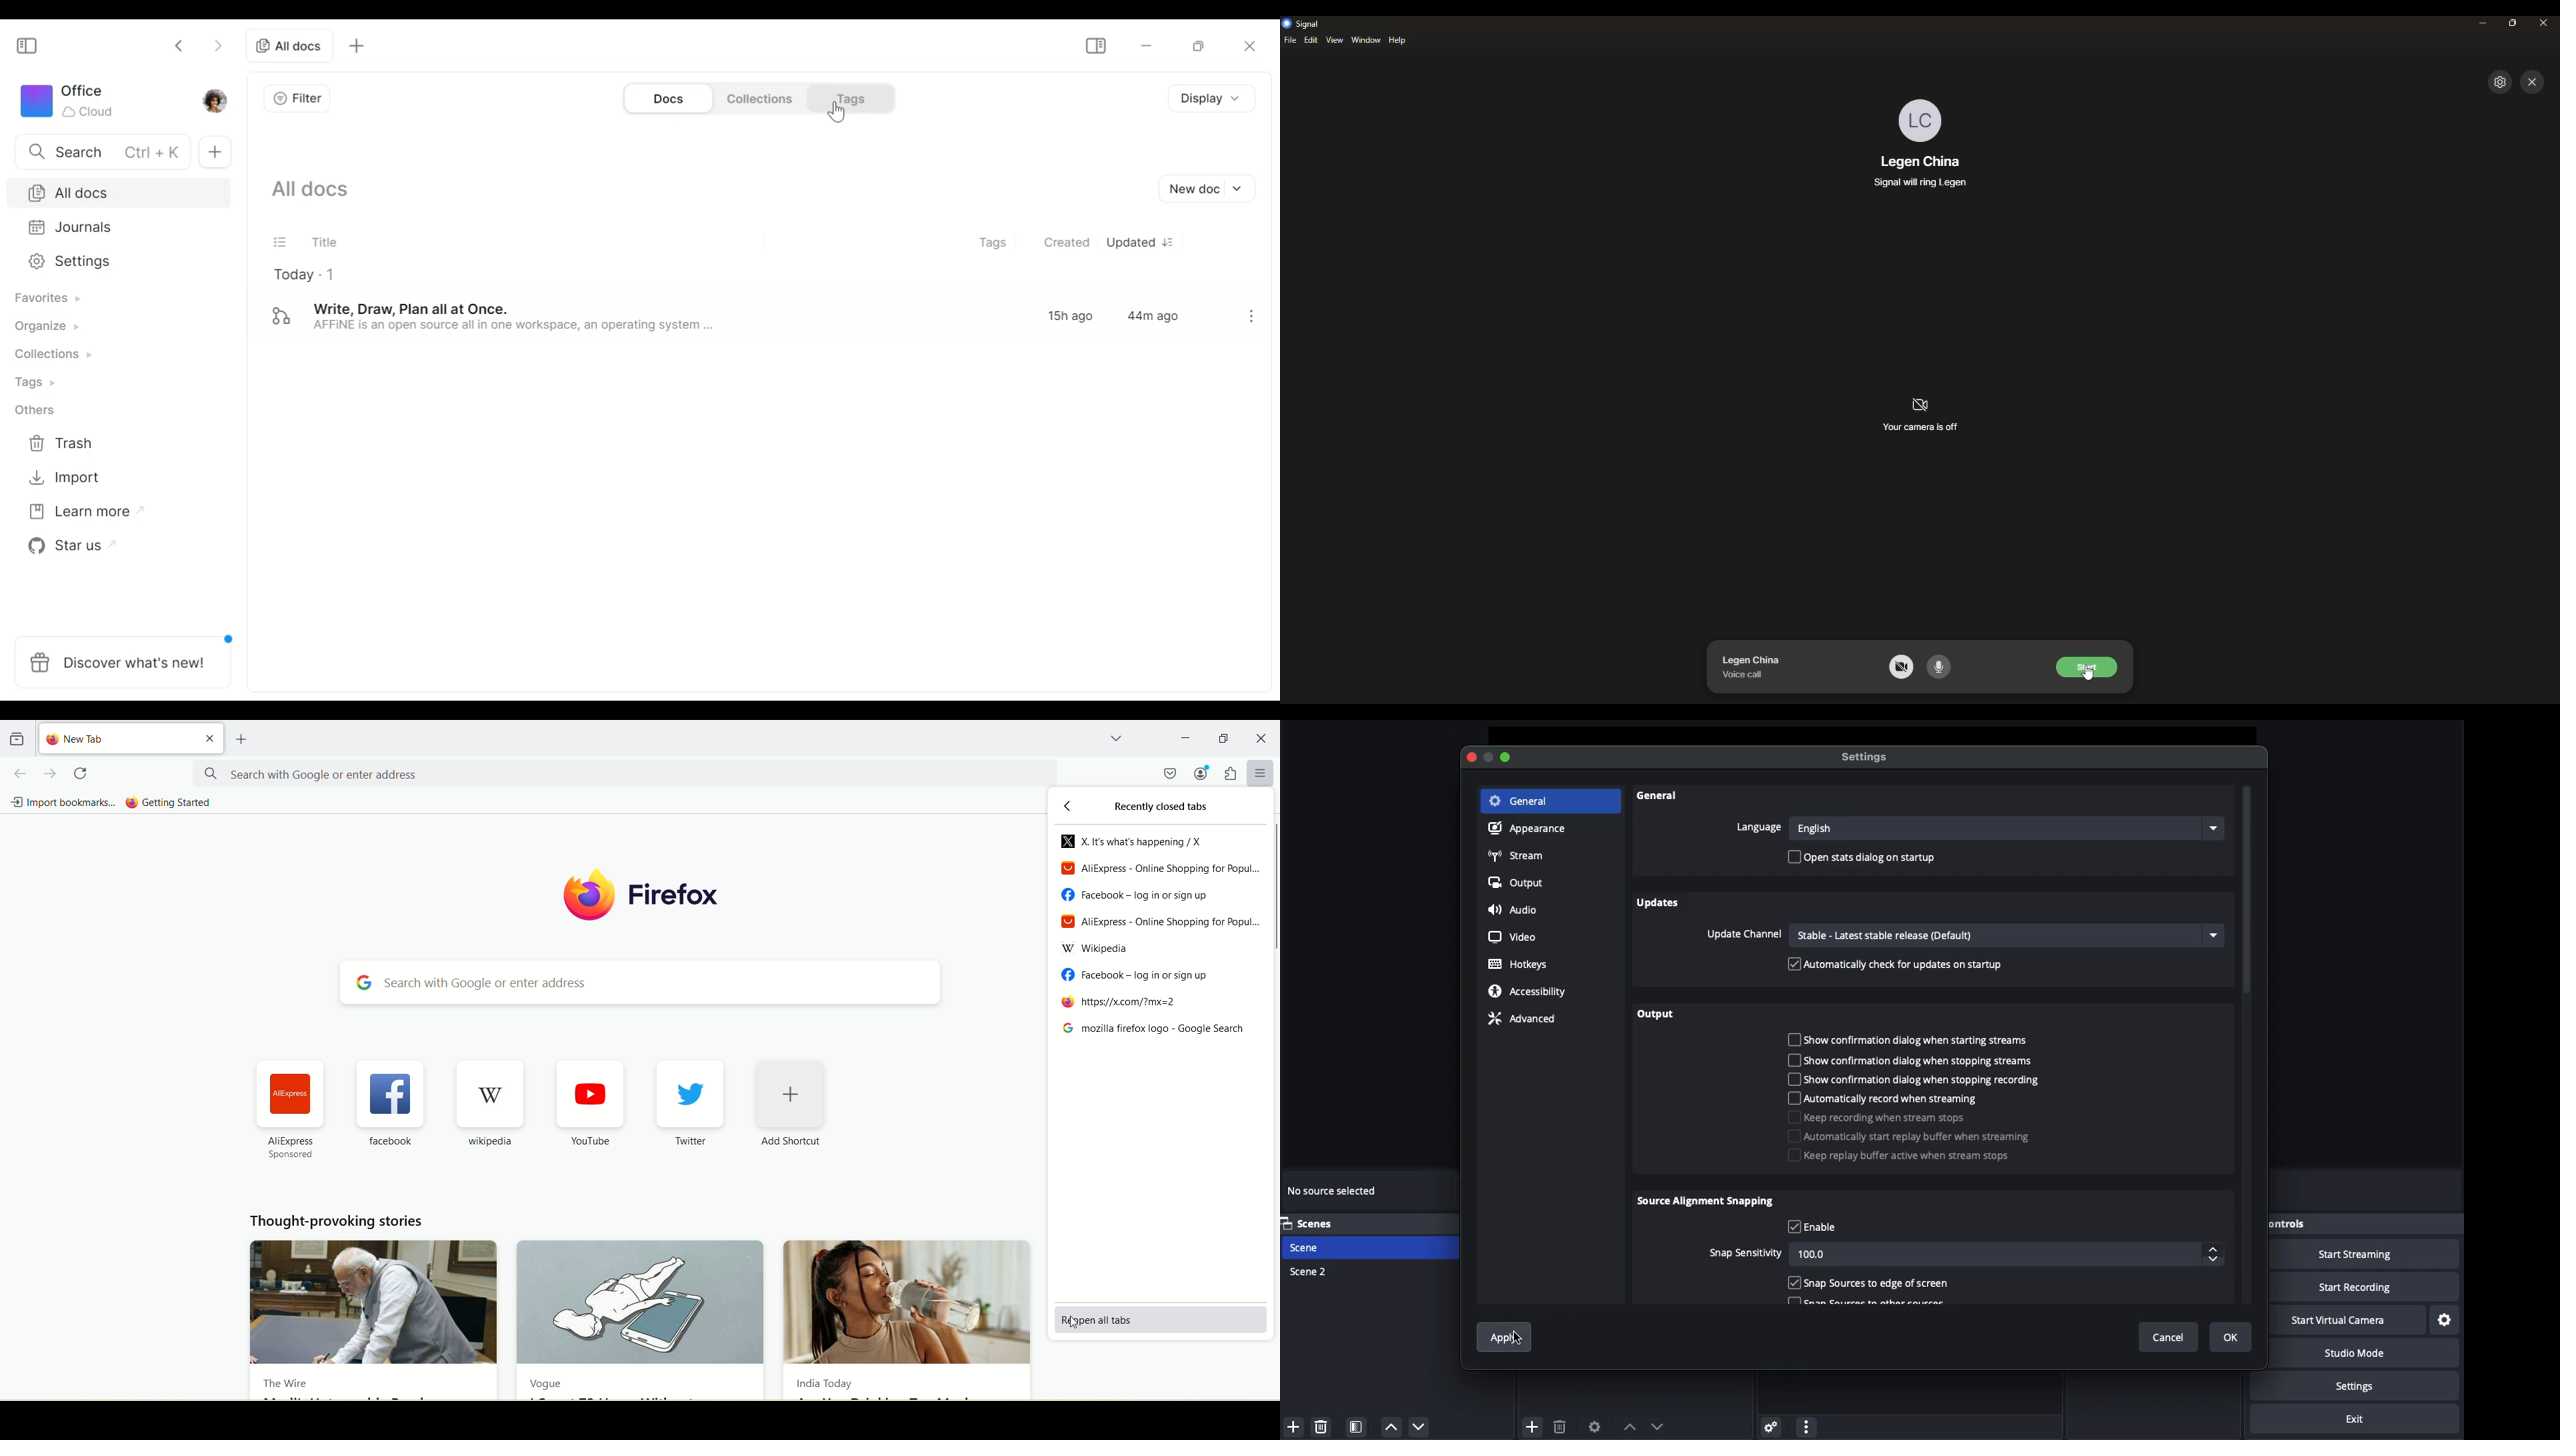 The height and width of the screenshot is (1456, 2576). I want to click on facebook, so click(1165, 979).